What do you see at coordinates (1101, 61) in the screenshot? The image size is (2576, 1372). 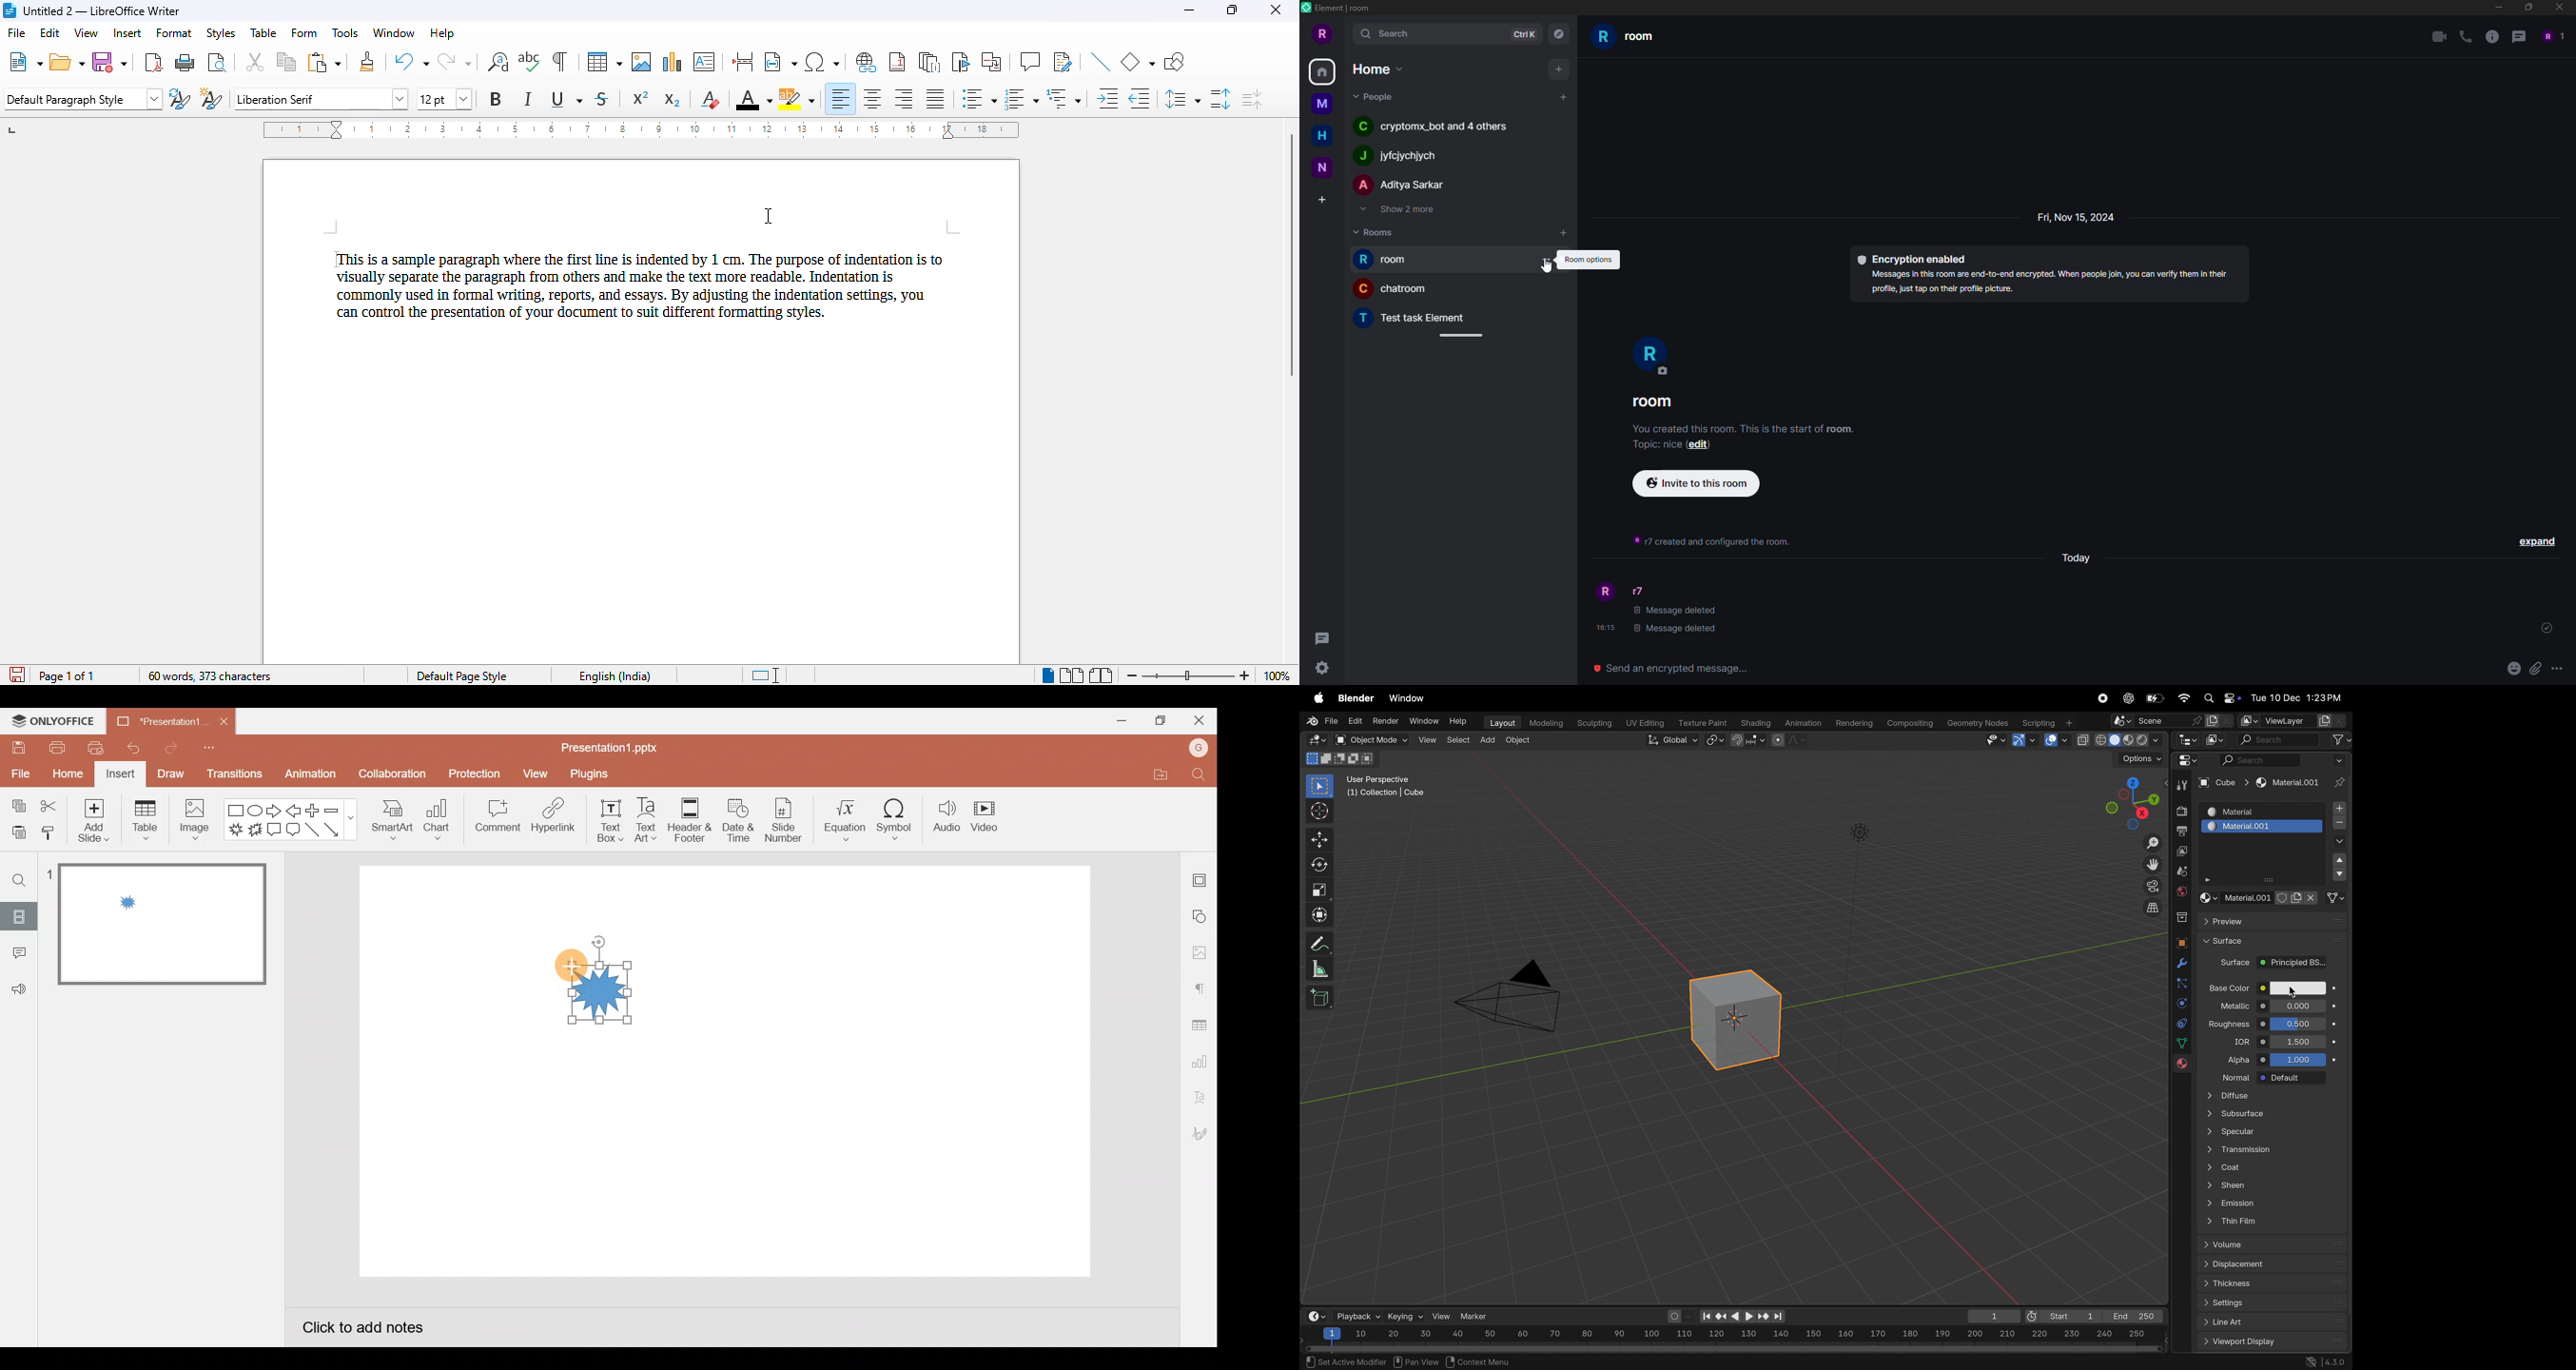 I see `insert line` at bounding box center [1101, 61].